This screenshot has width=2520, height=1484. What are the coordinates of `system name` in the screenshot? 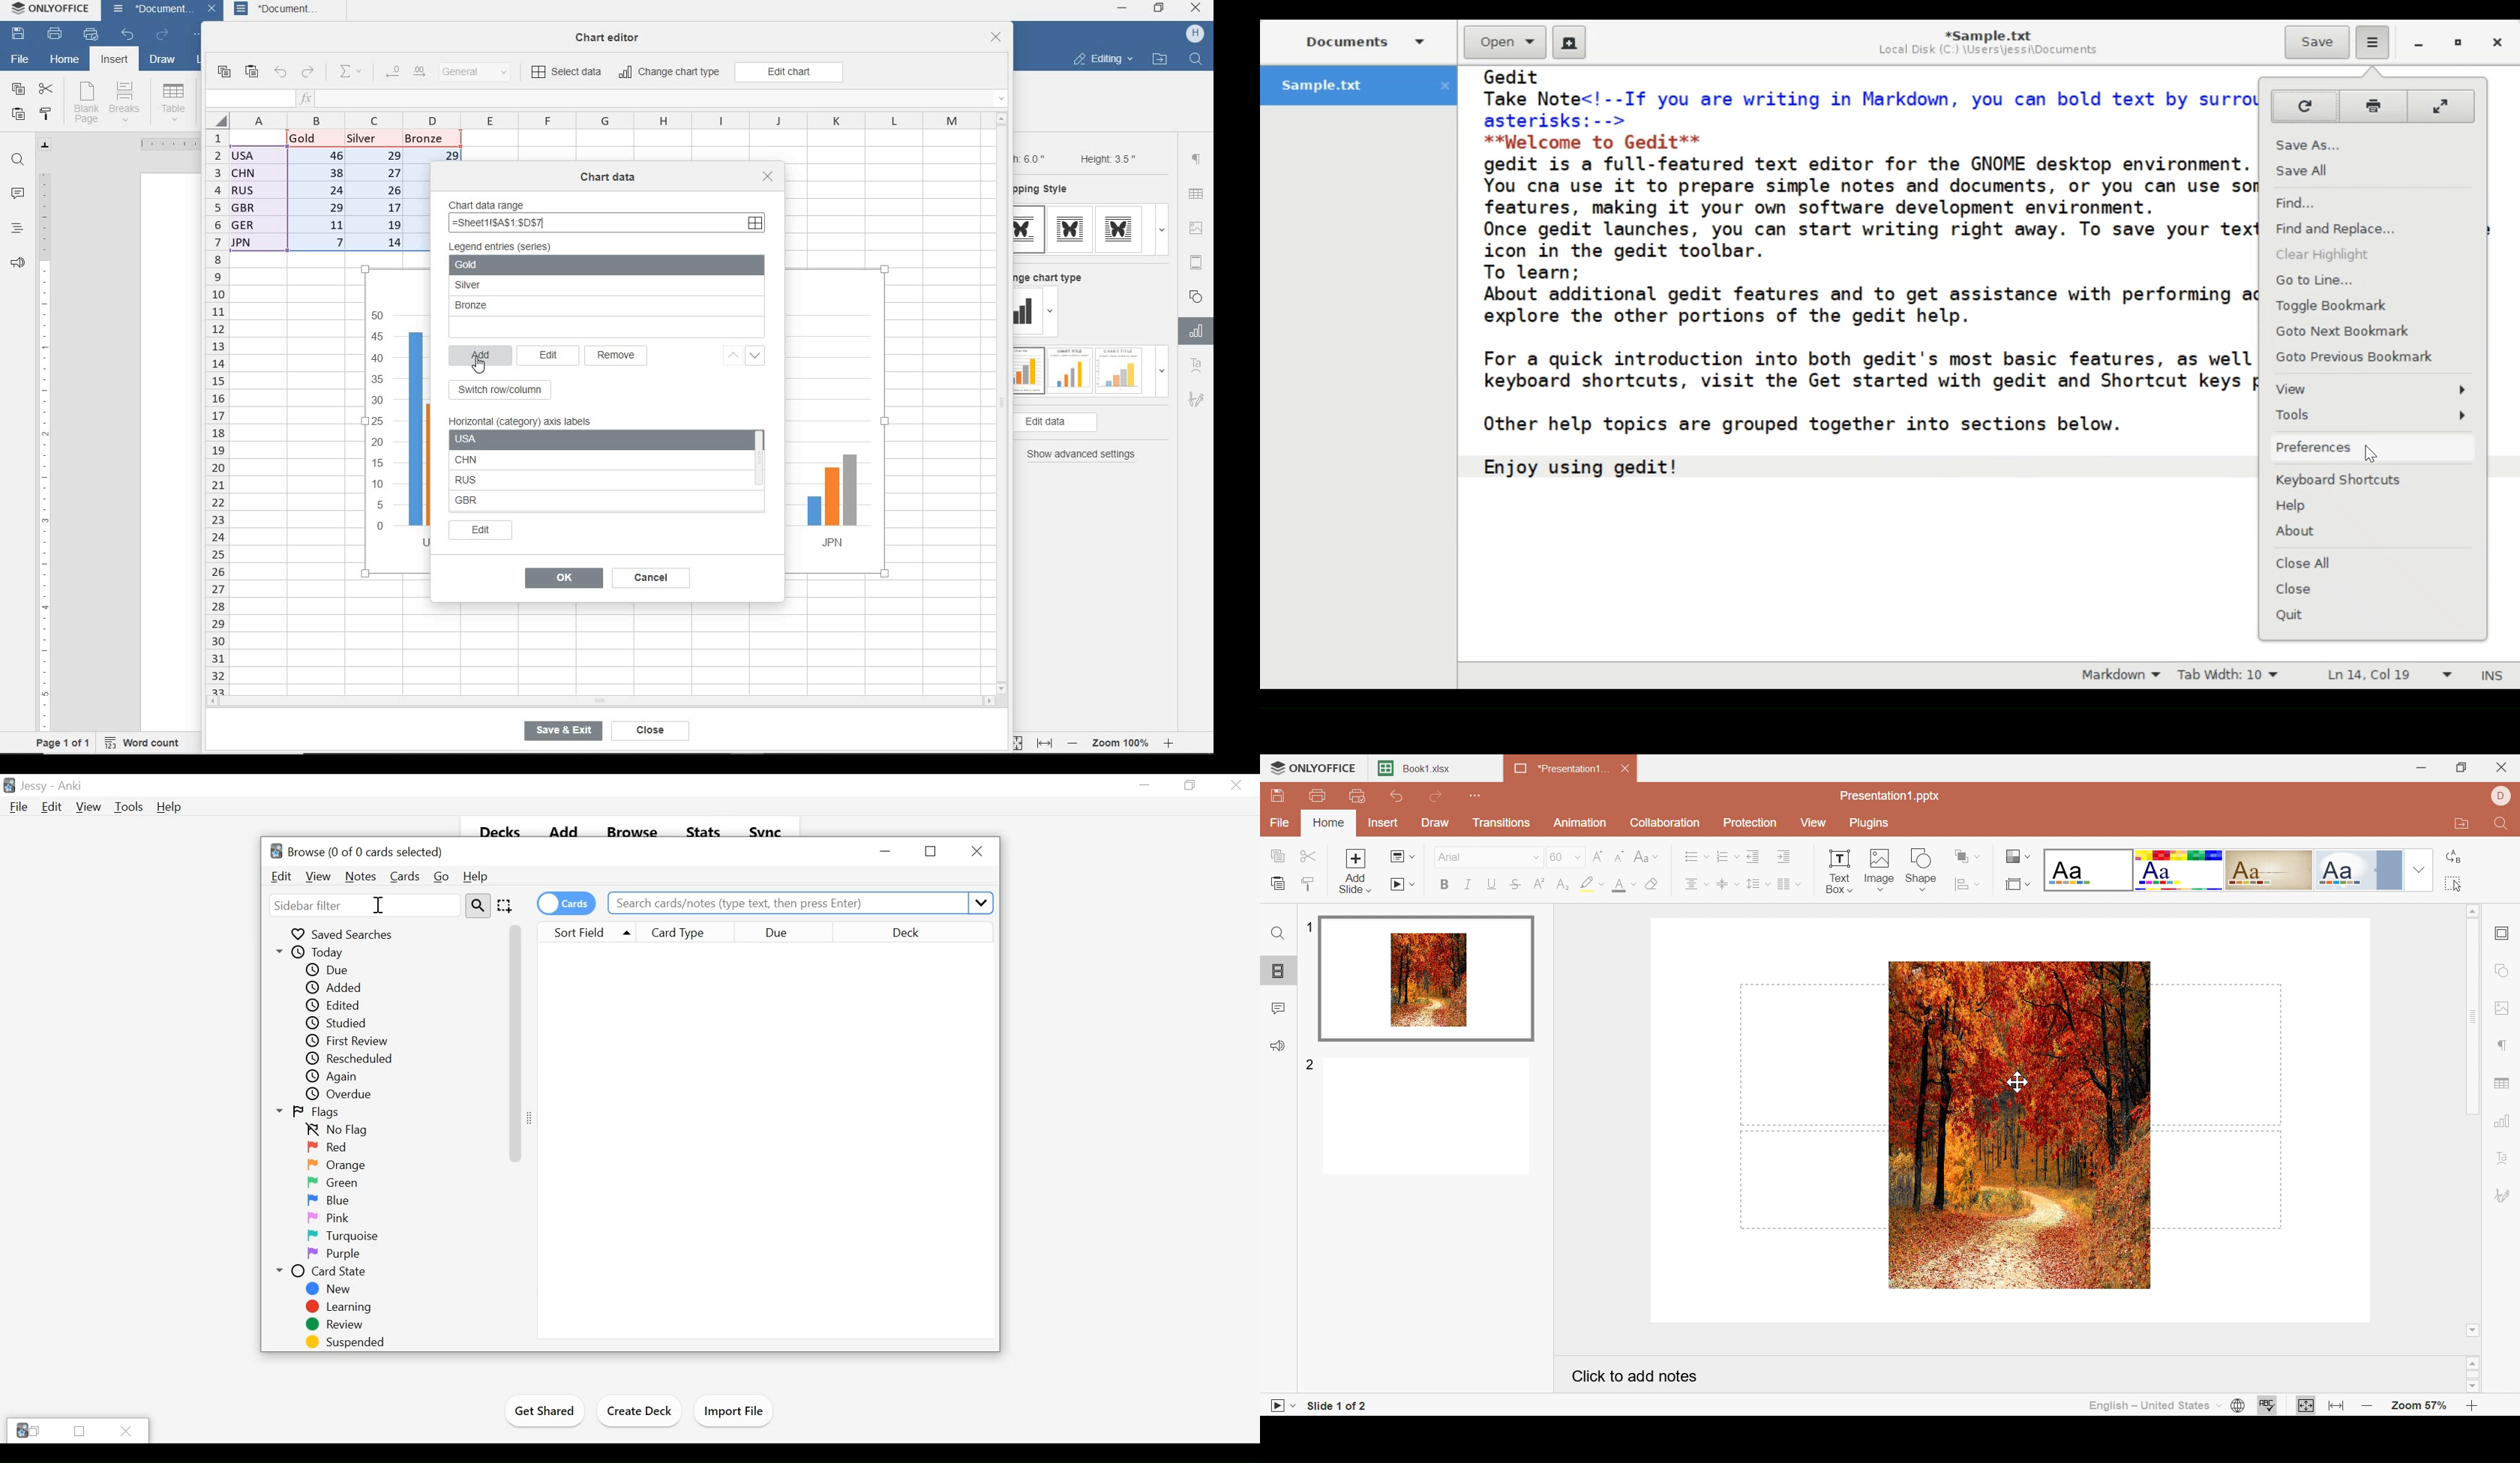 It's located at (53, 12).